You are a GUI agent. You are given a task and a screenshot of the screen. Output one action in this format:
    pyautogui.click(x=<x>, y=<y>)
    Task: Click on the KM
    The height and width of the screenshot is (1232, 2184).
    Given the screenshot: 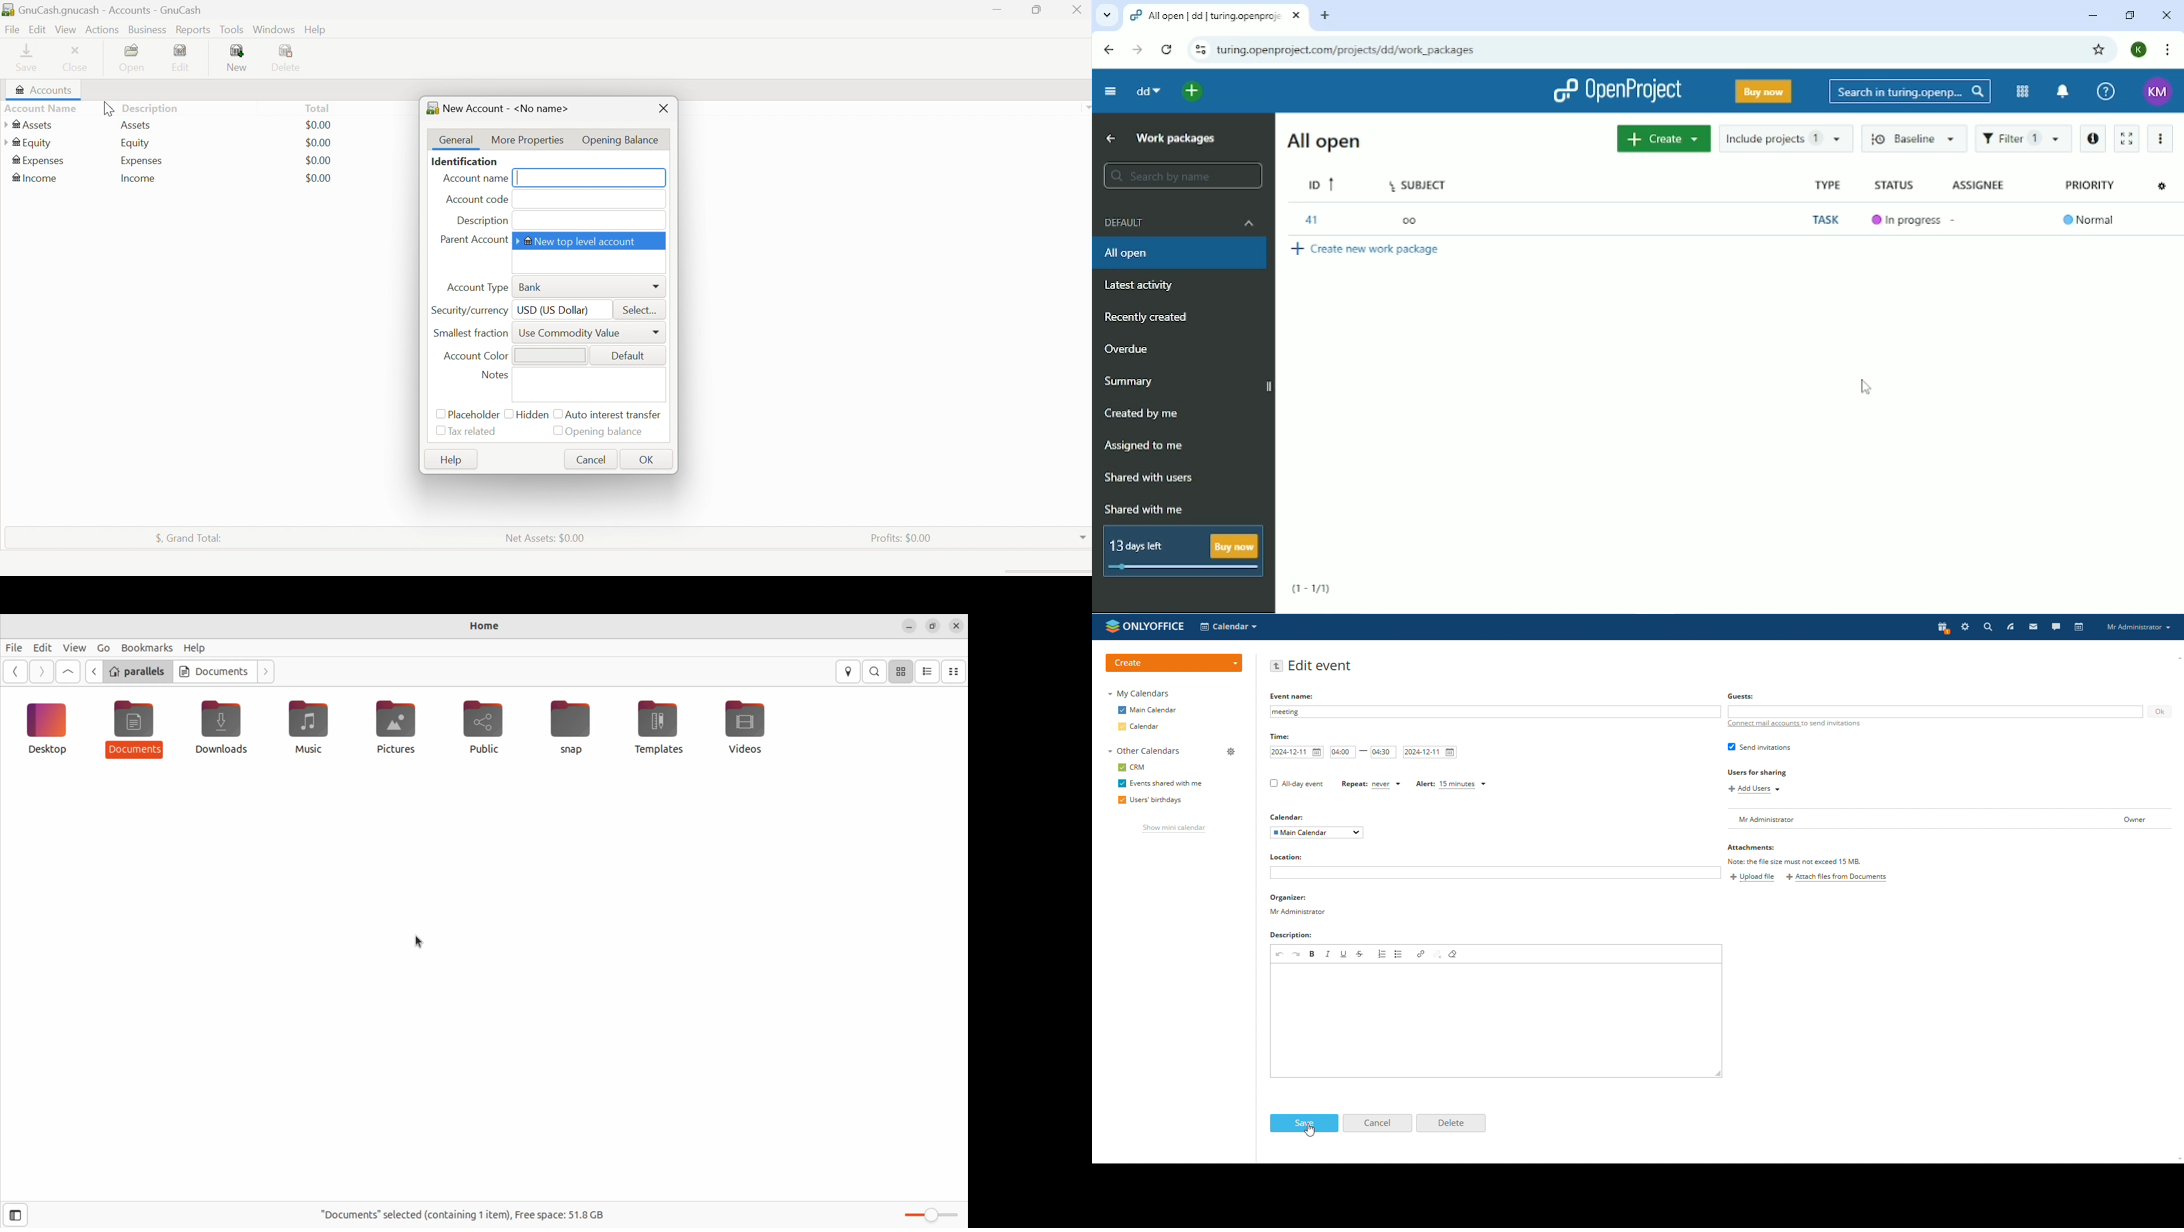 What is the action you would take?
    pyautogui.click(x=2156, y=92)
    